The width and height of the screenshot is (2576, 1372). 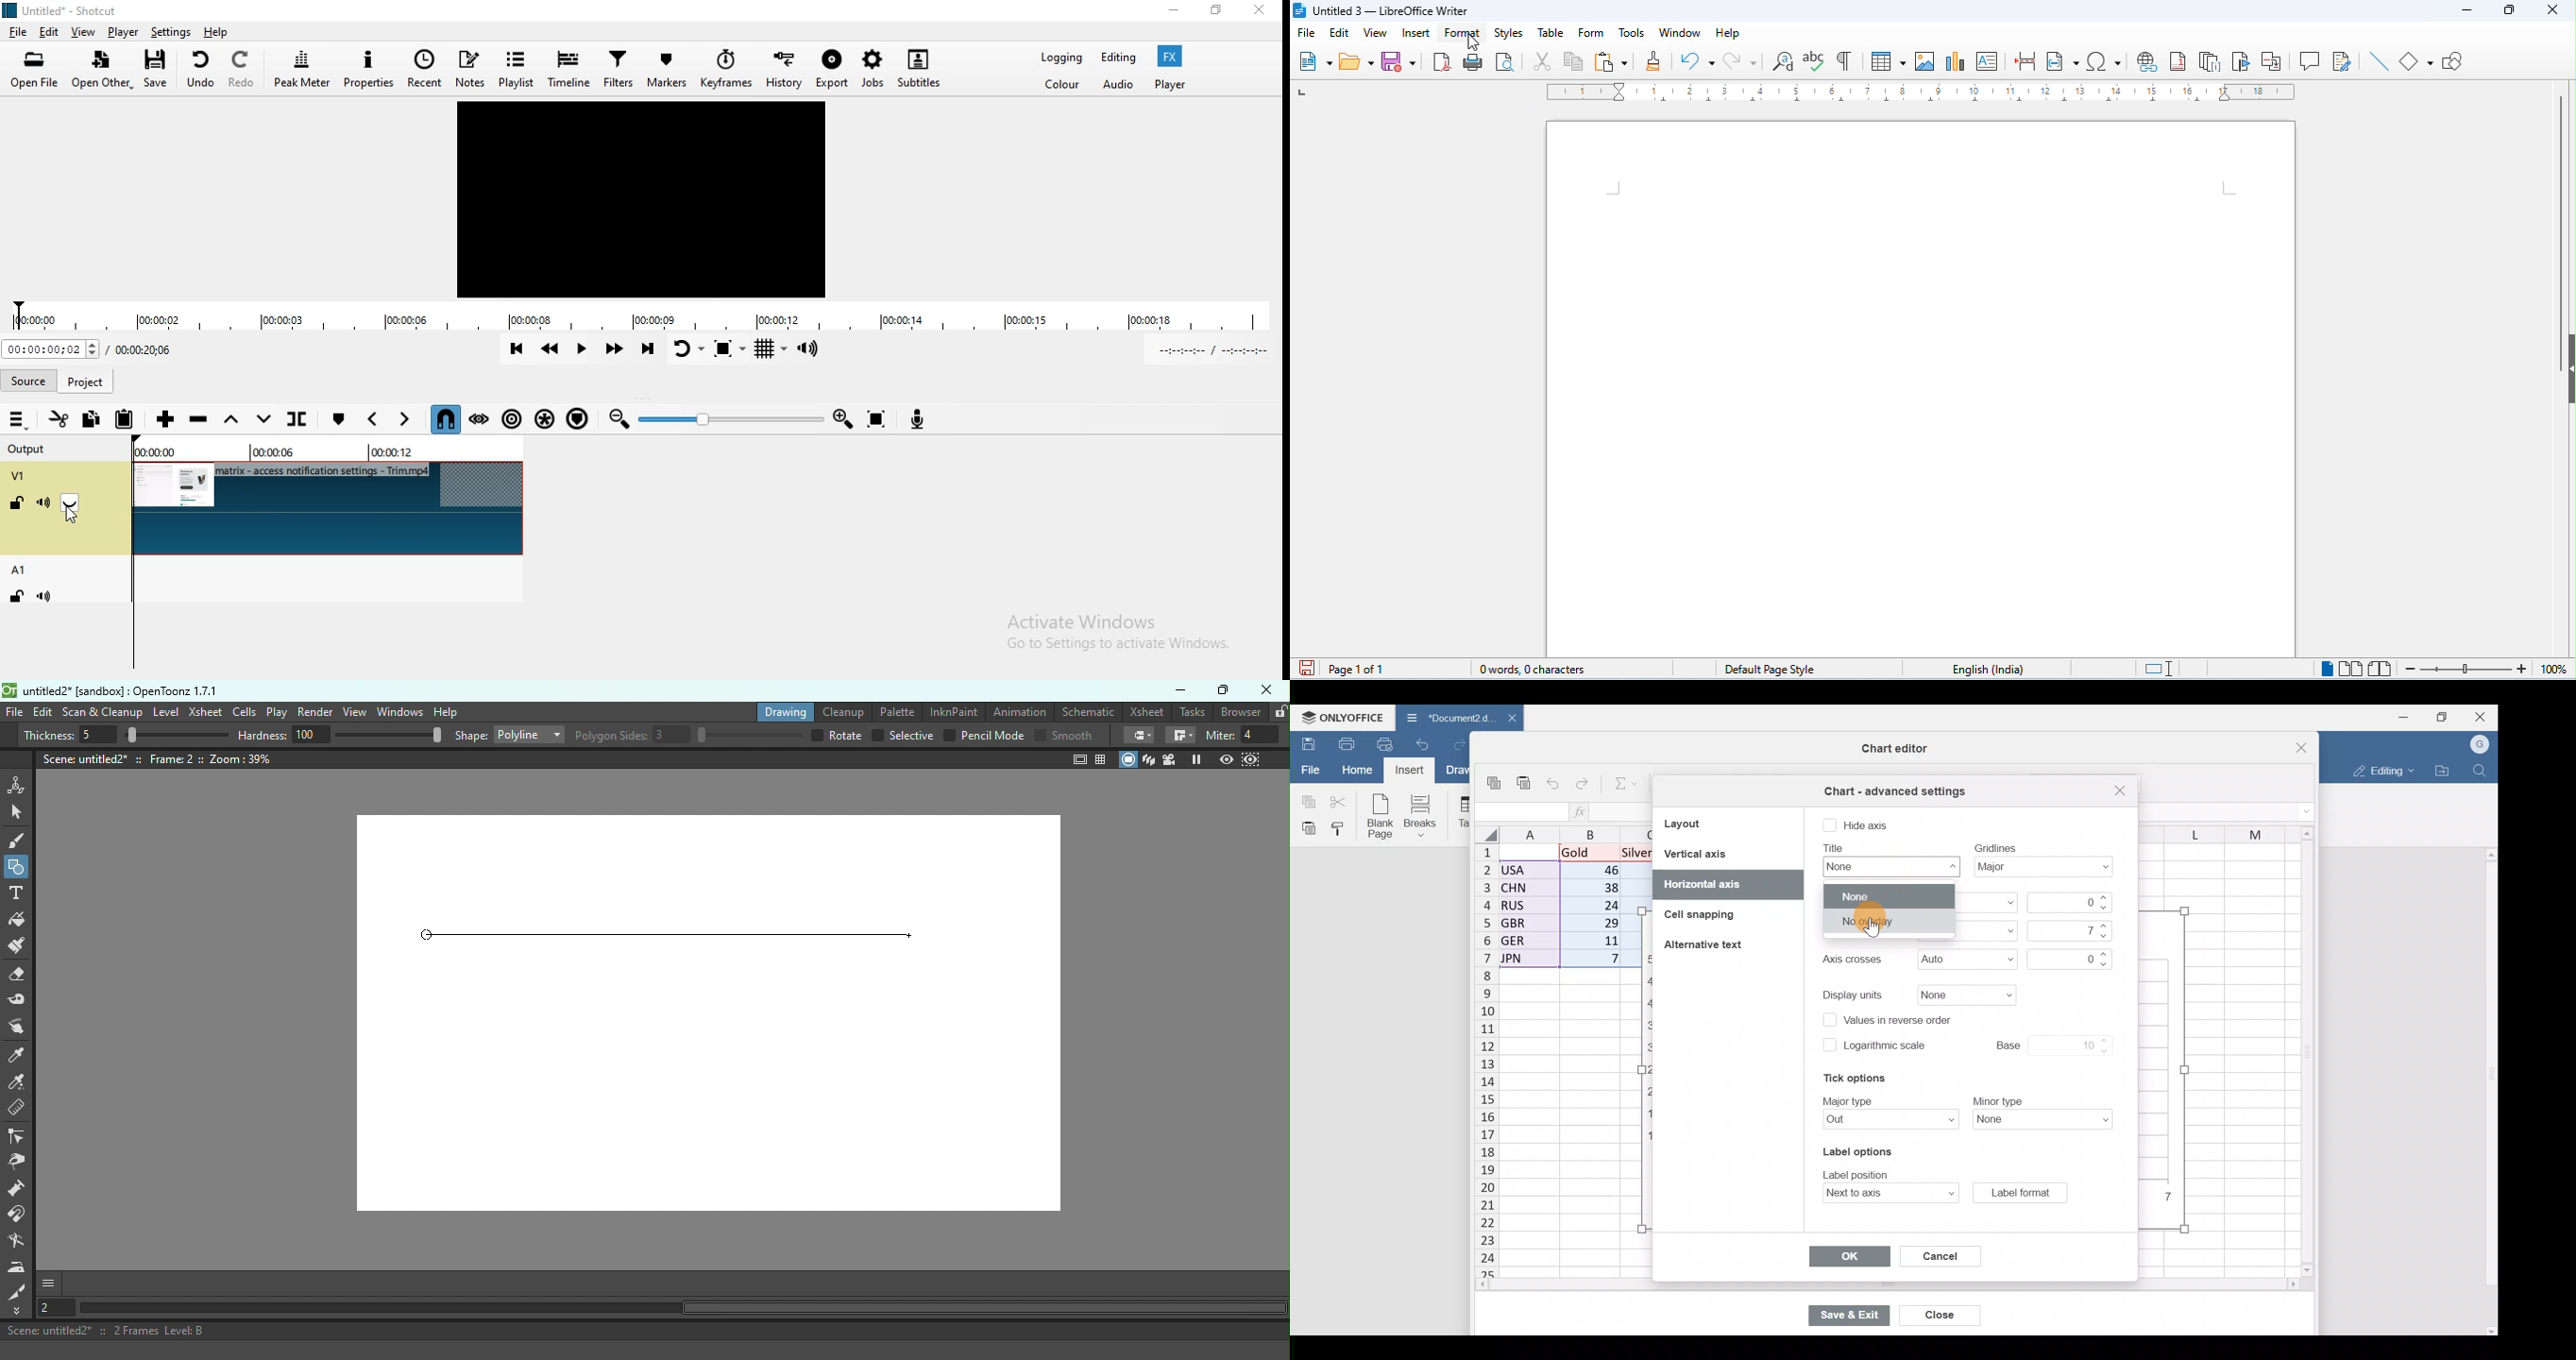 What do you see at coordinates (1861, 1286) in the screenshot?
I see `Scroll bar` at bounding box center [1861, 1286].